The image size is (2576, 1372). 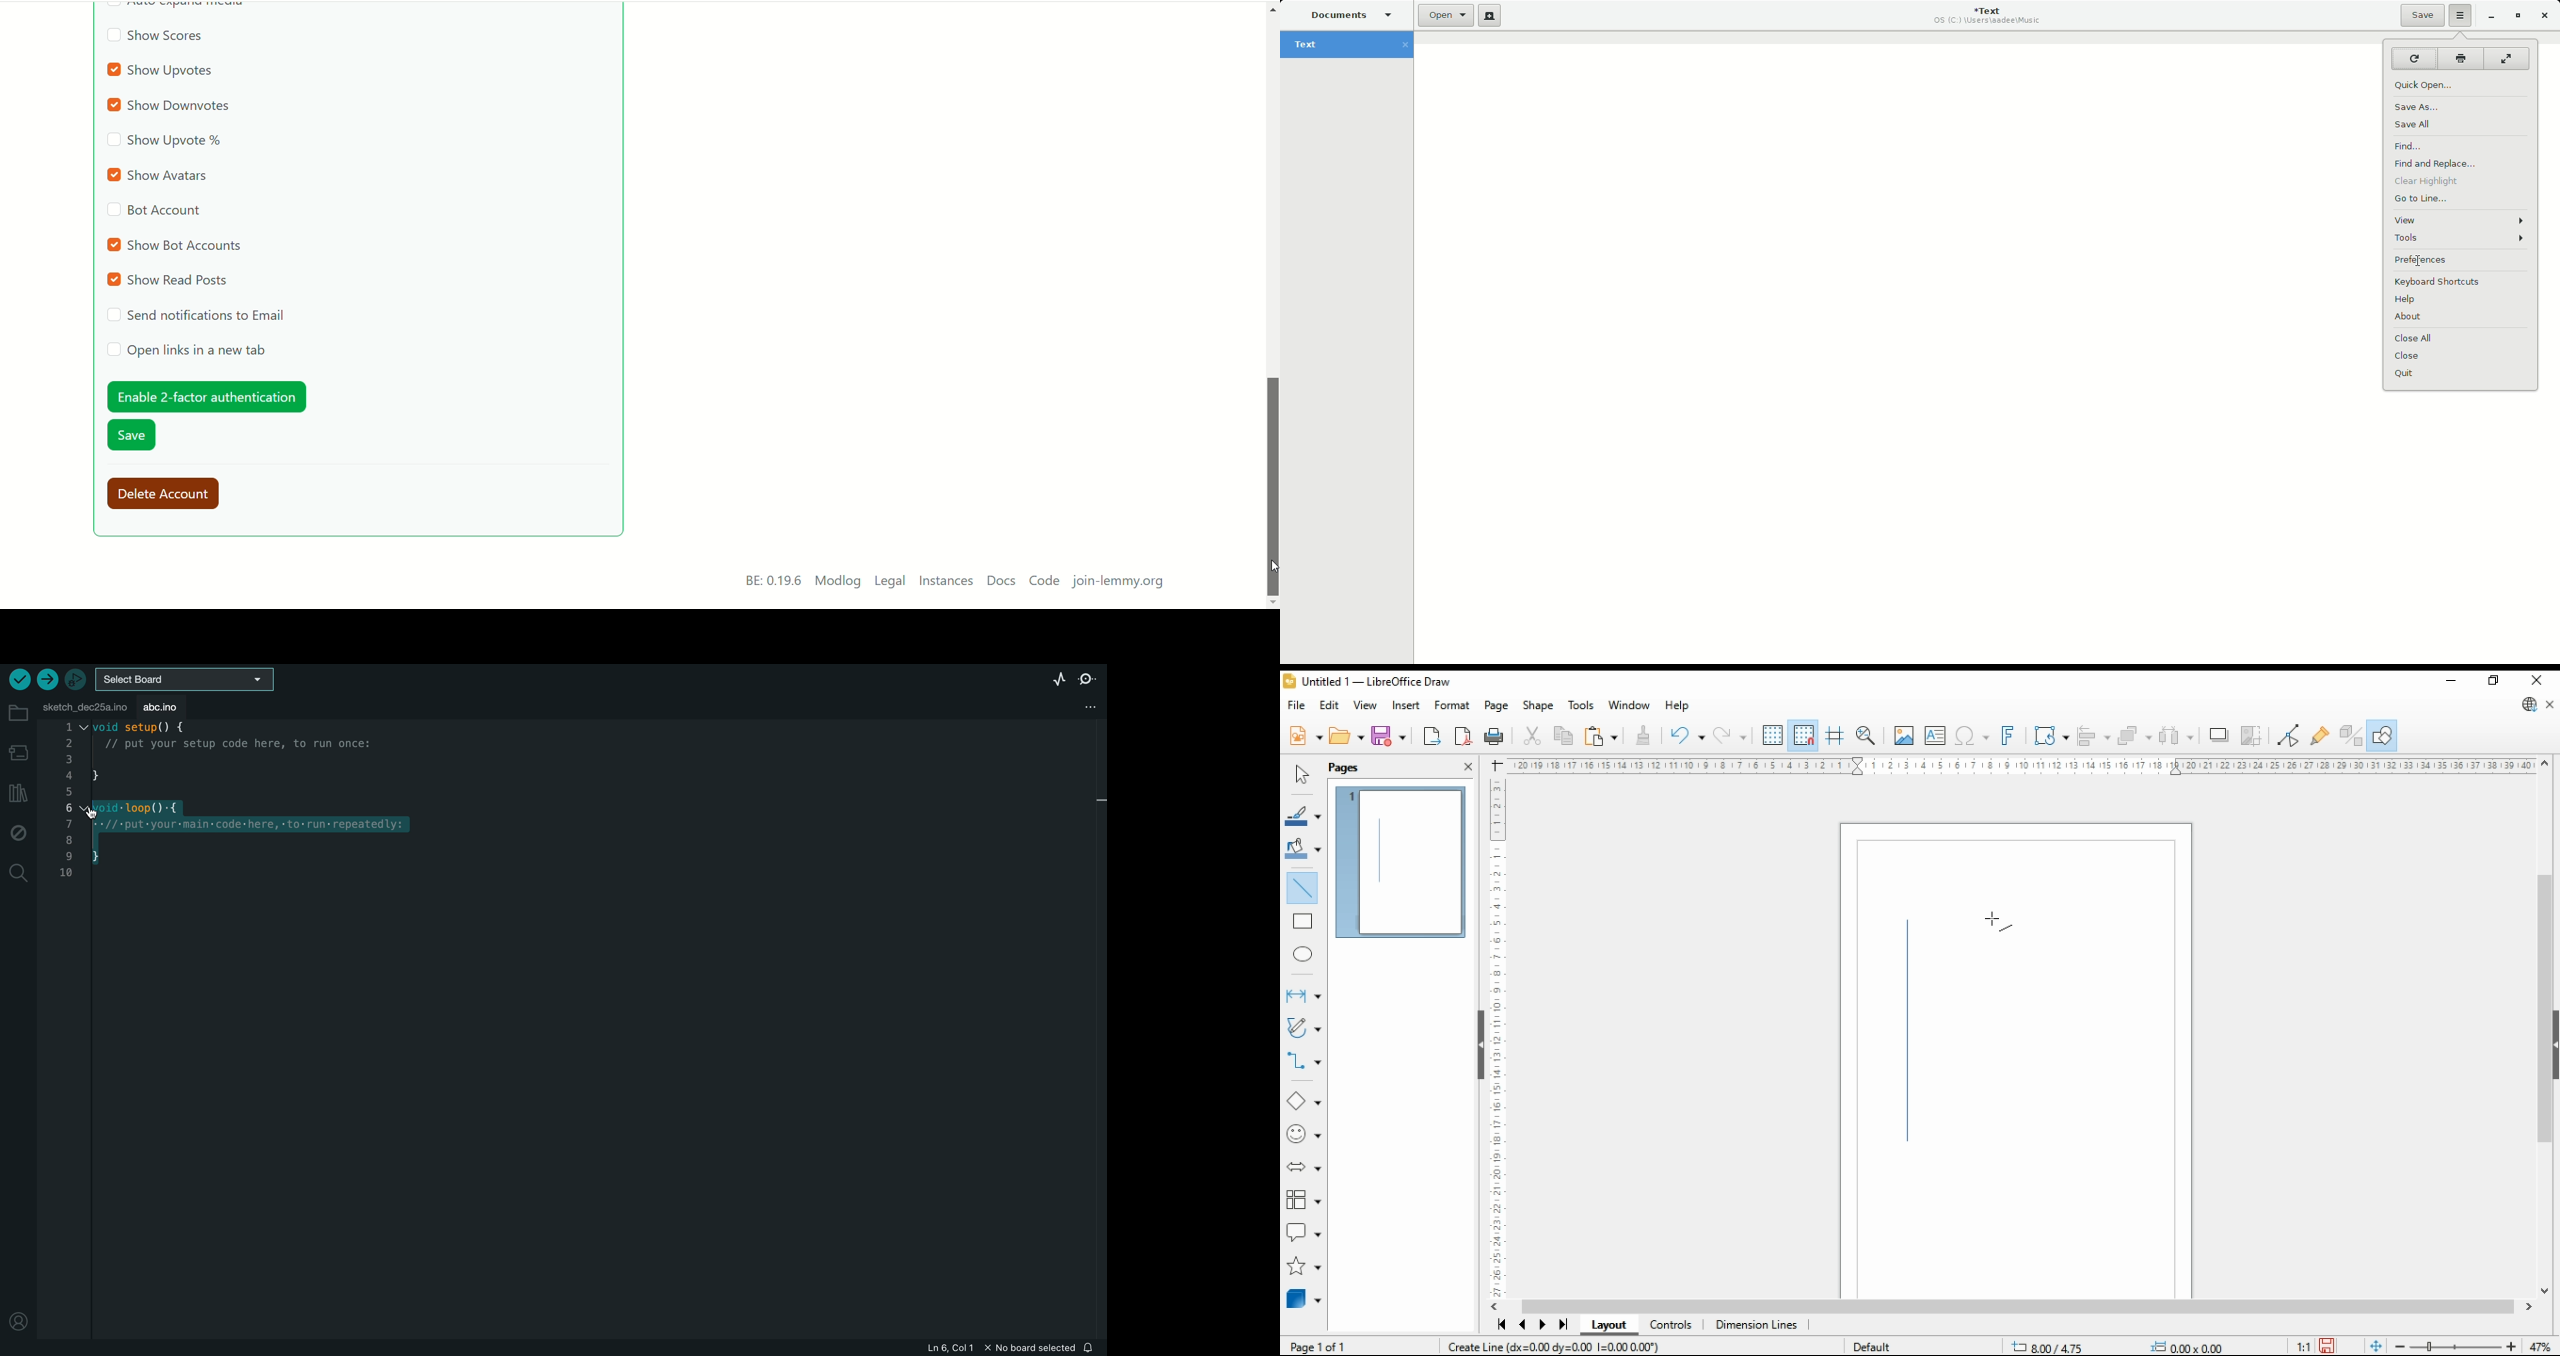 I want to click on insert fontwork text, so click(x=2008, y=736).